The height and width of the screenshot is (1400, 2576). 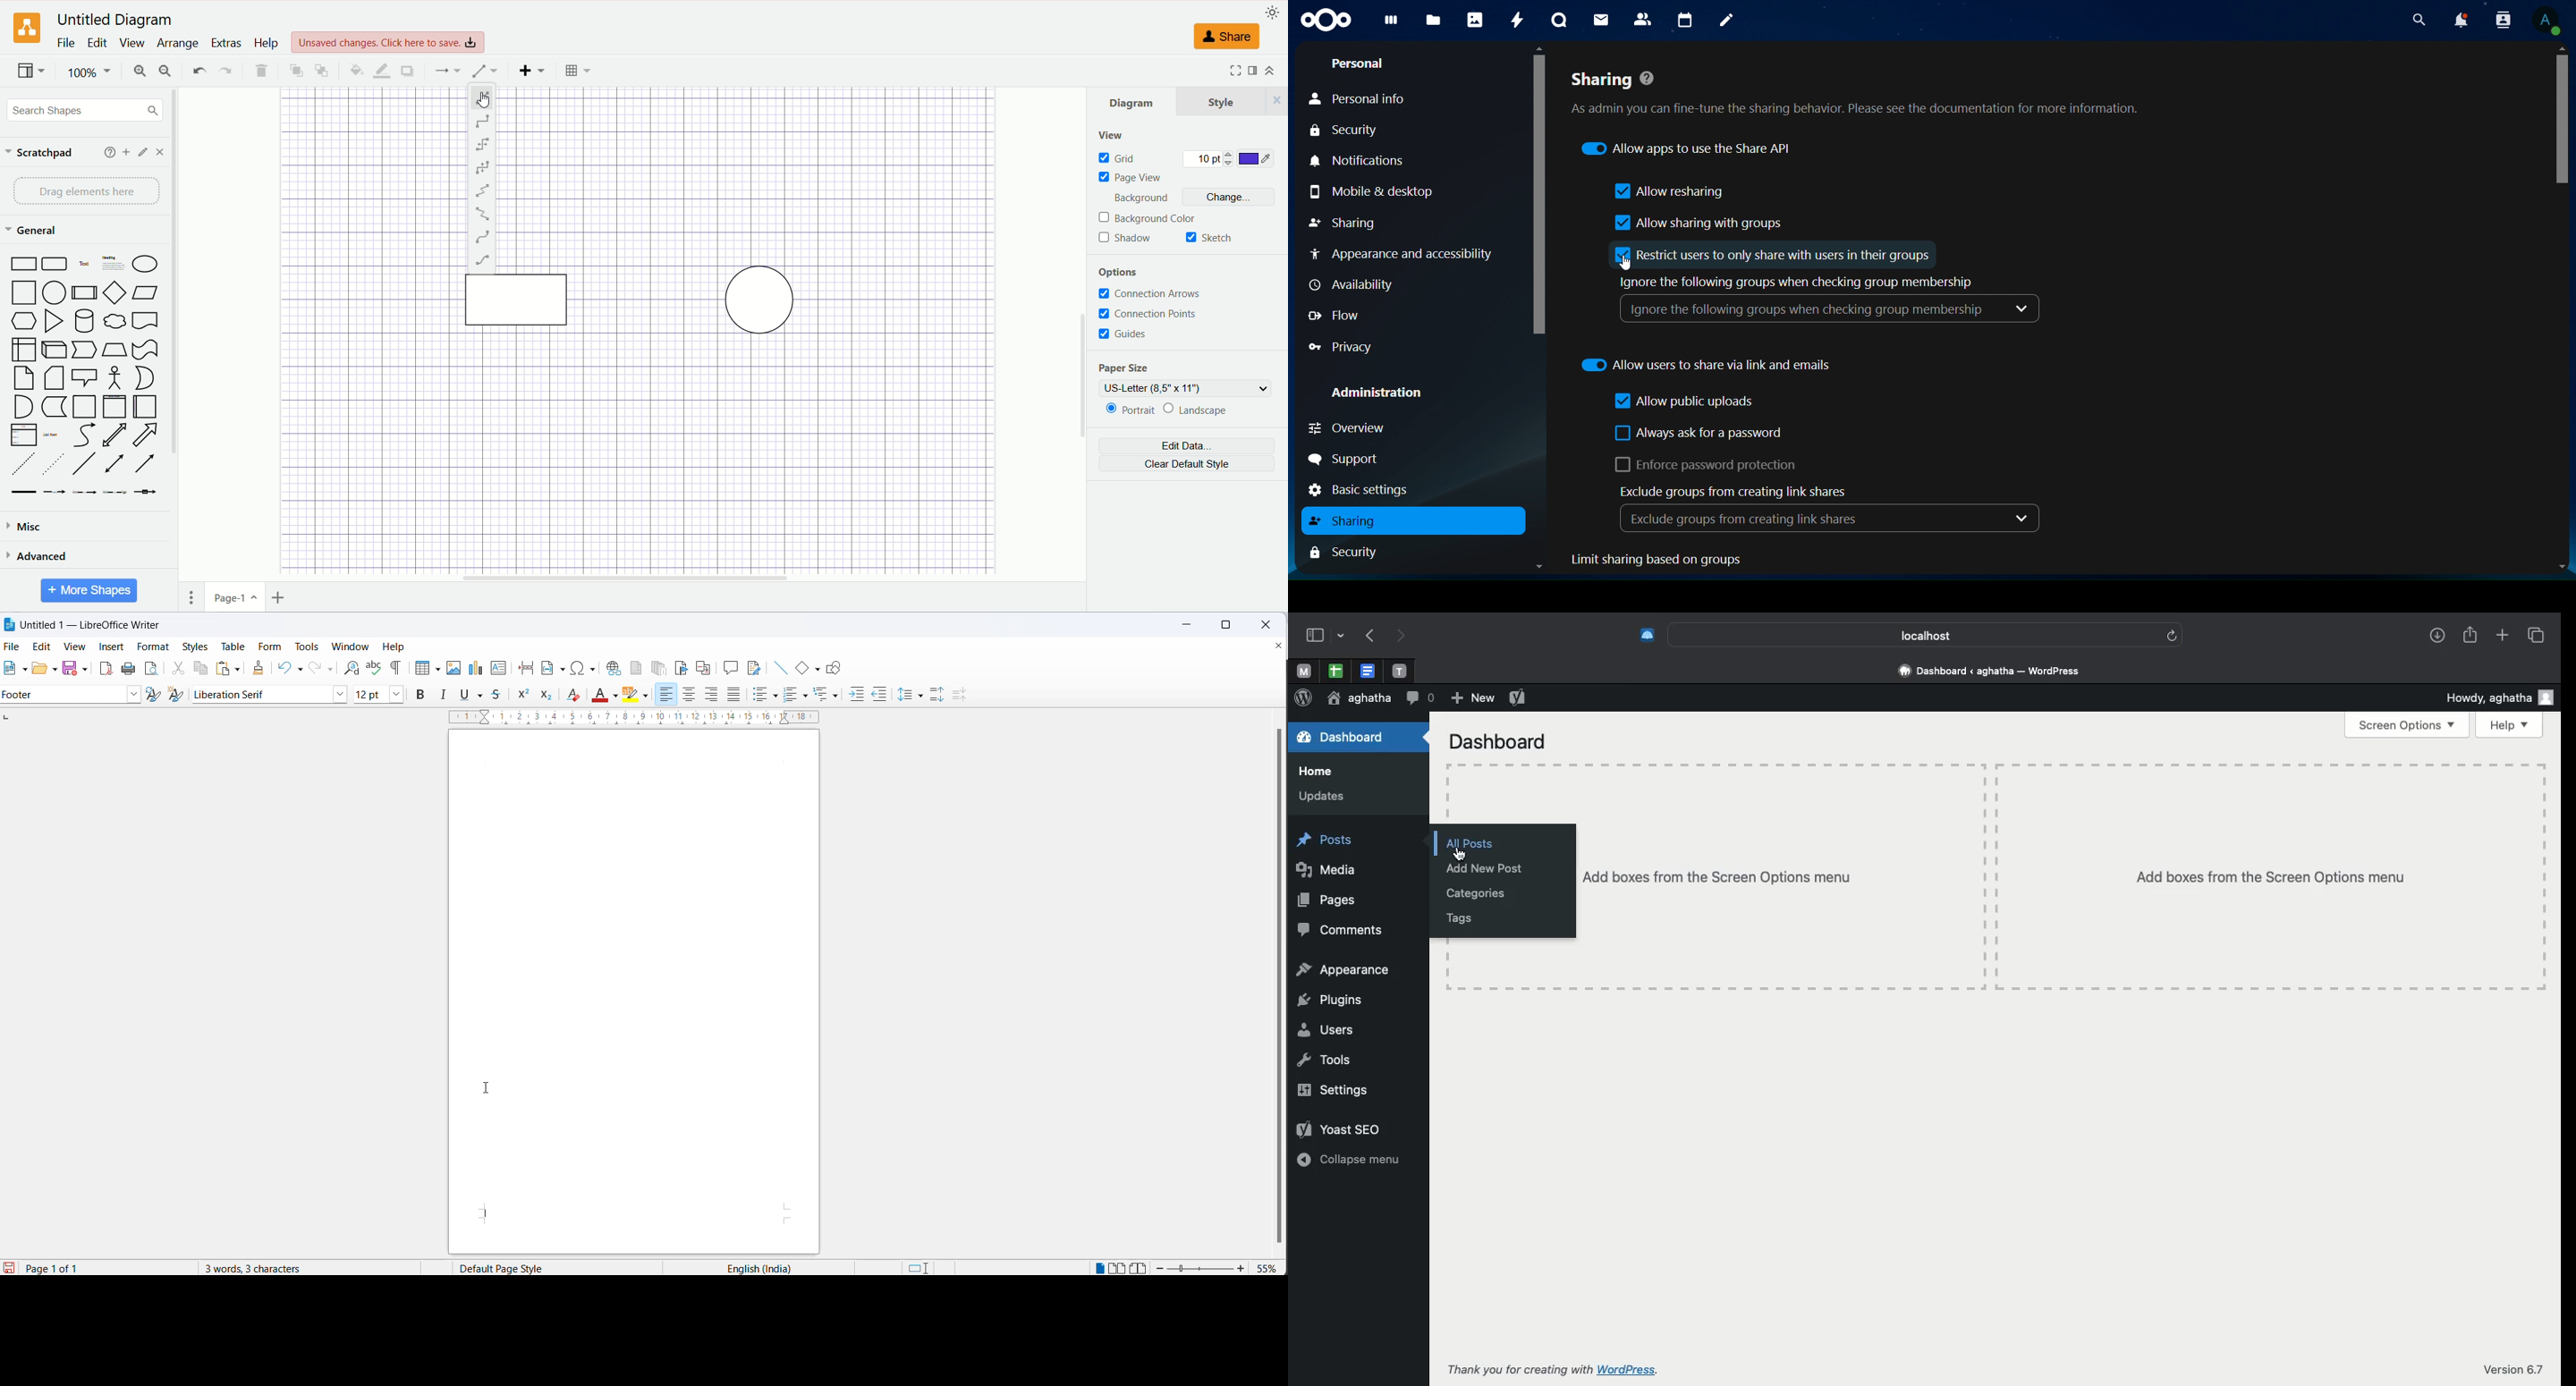 I want to click on Vertical Page, so click(x=115, y=406).